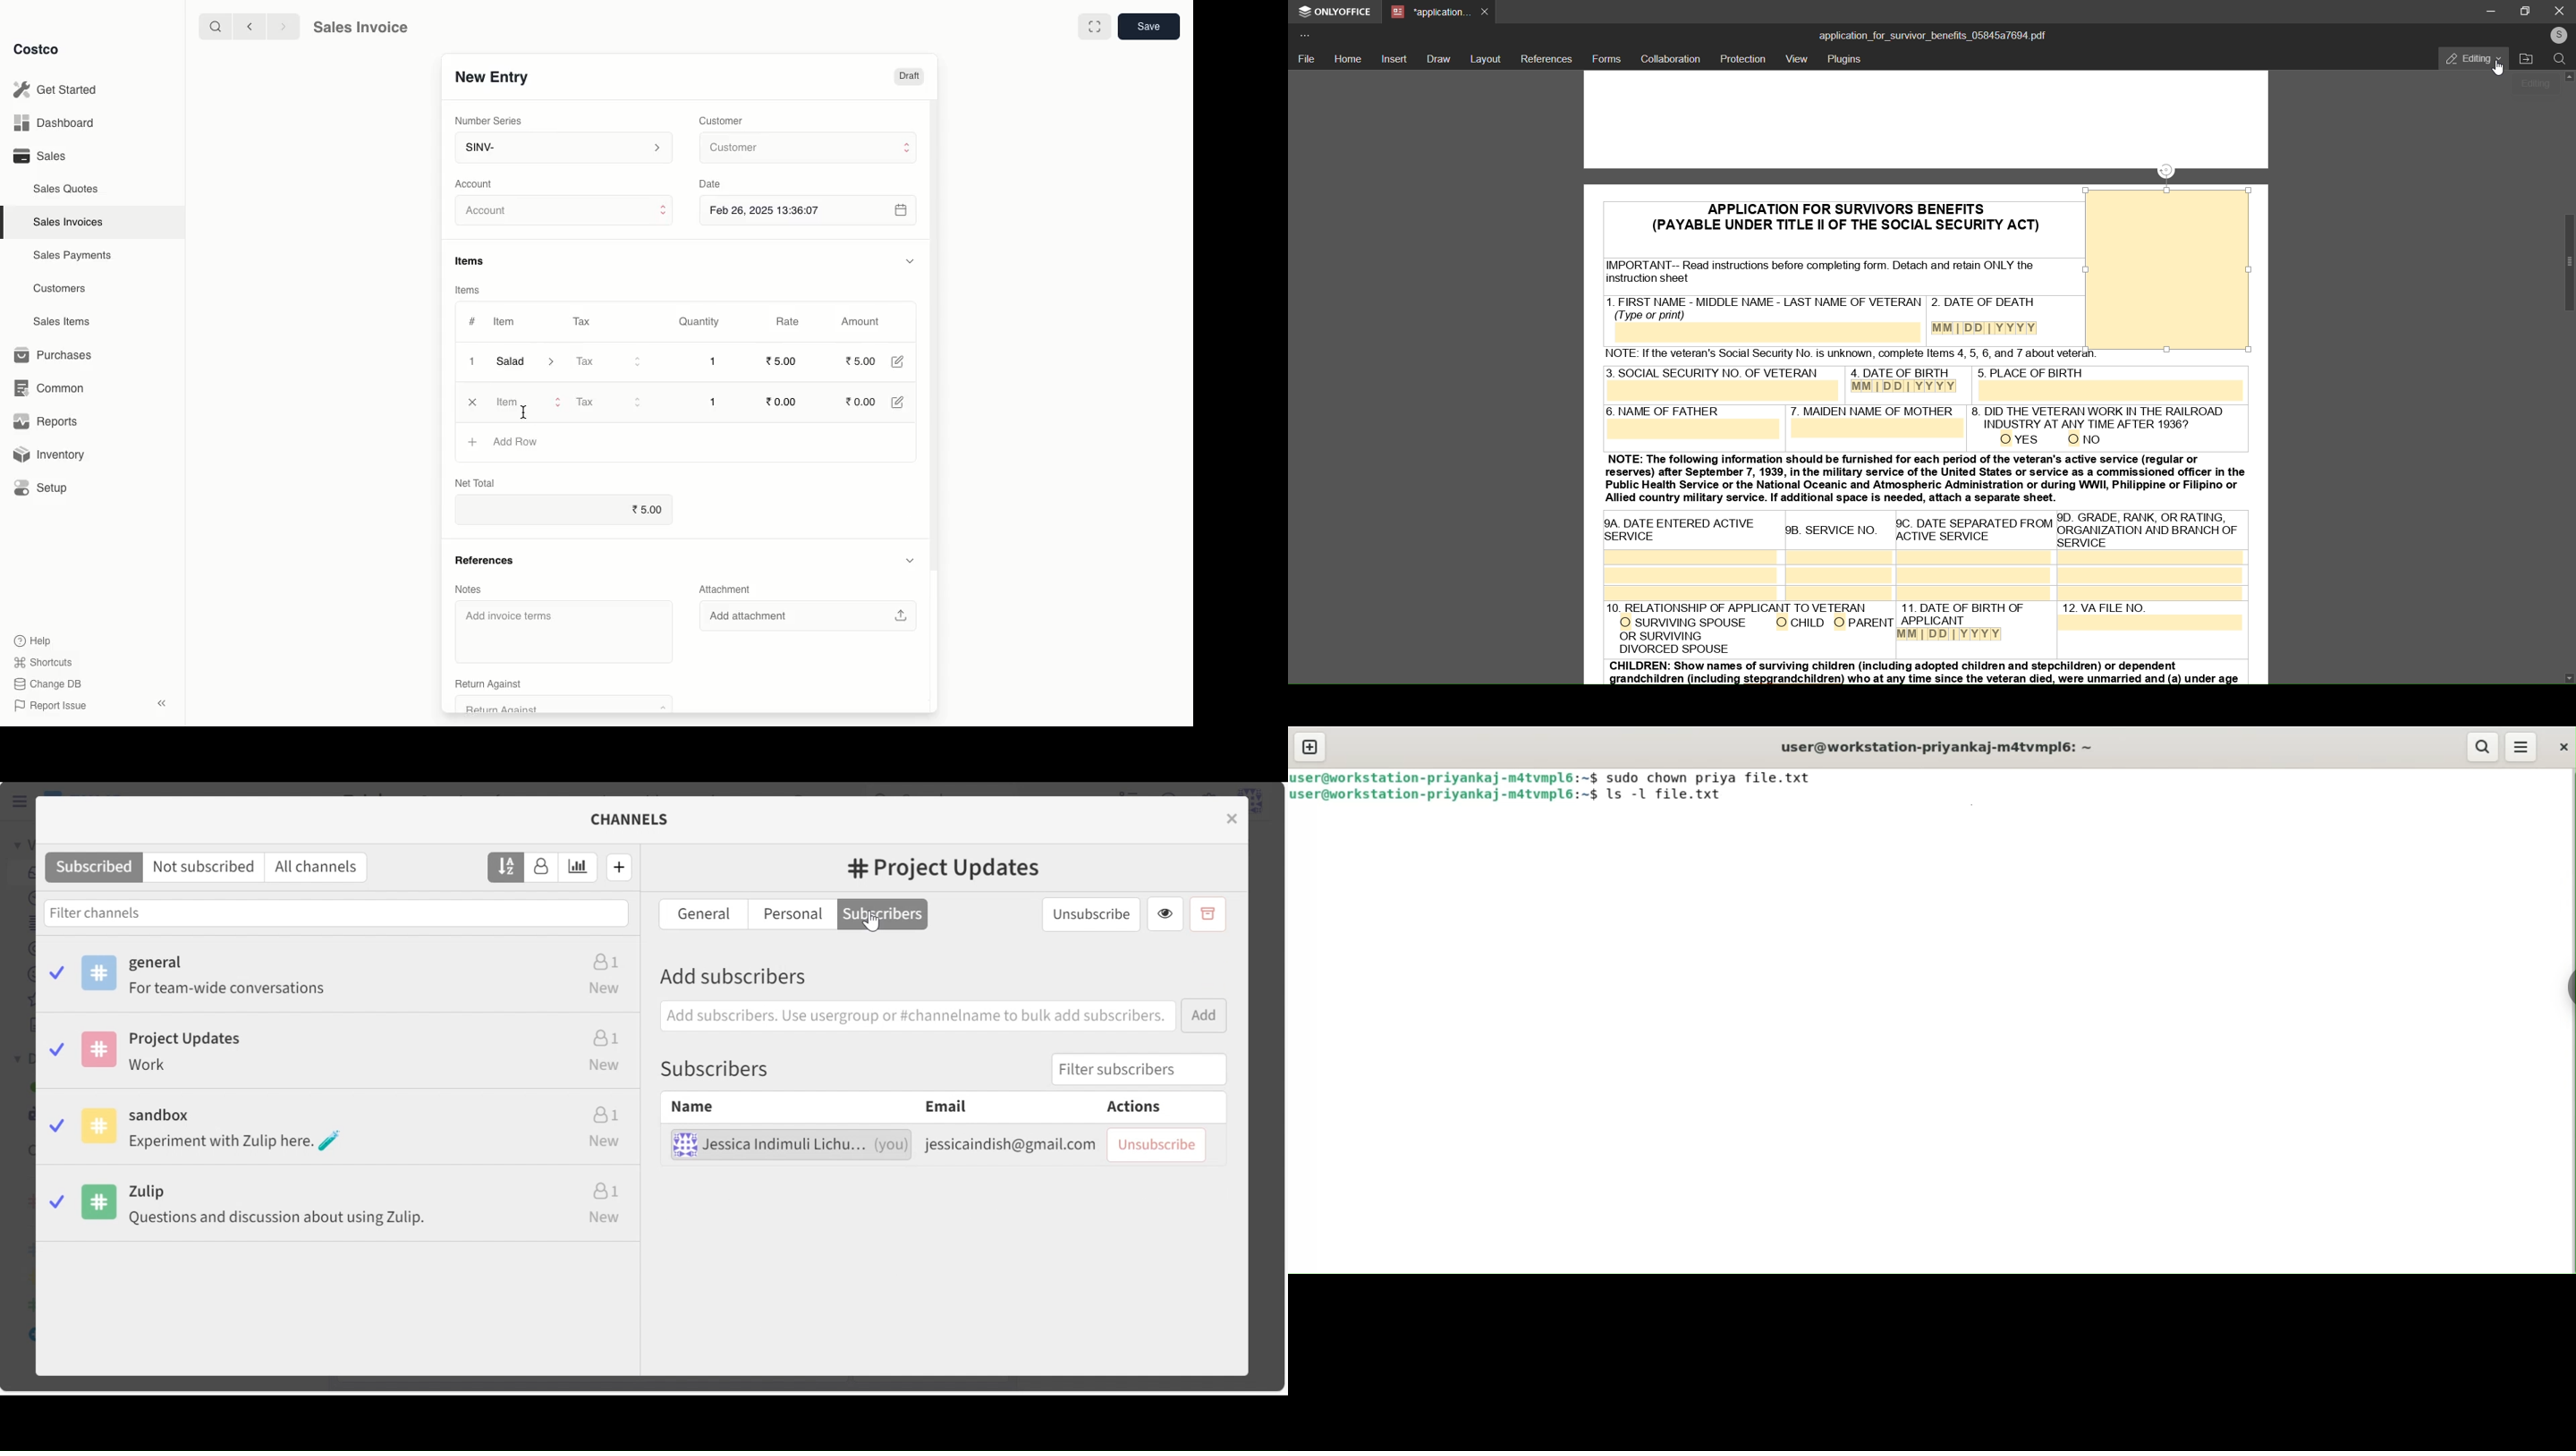  Describe the element at coordinates (55, 89) in the screenshot. I see `Get Started` at that location.